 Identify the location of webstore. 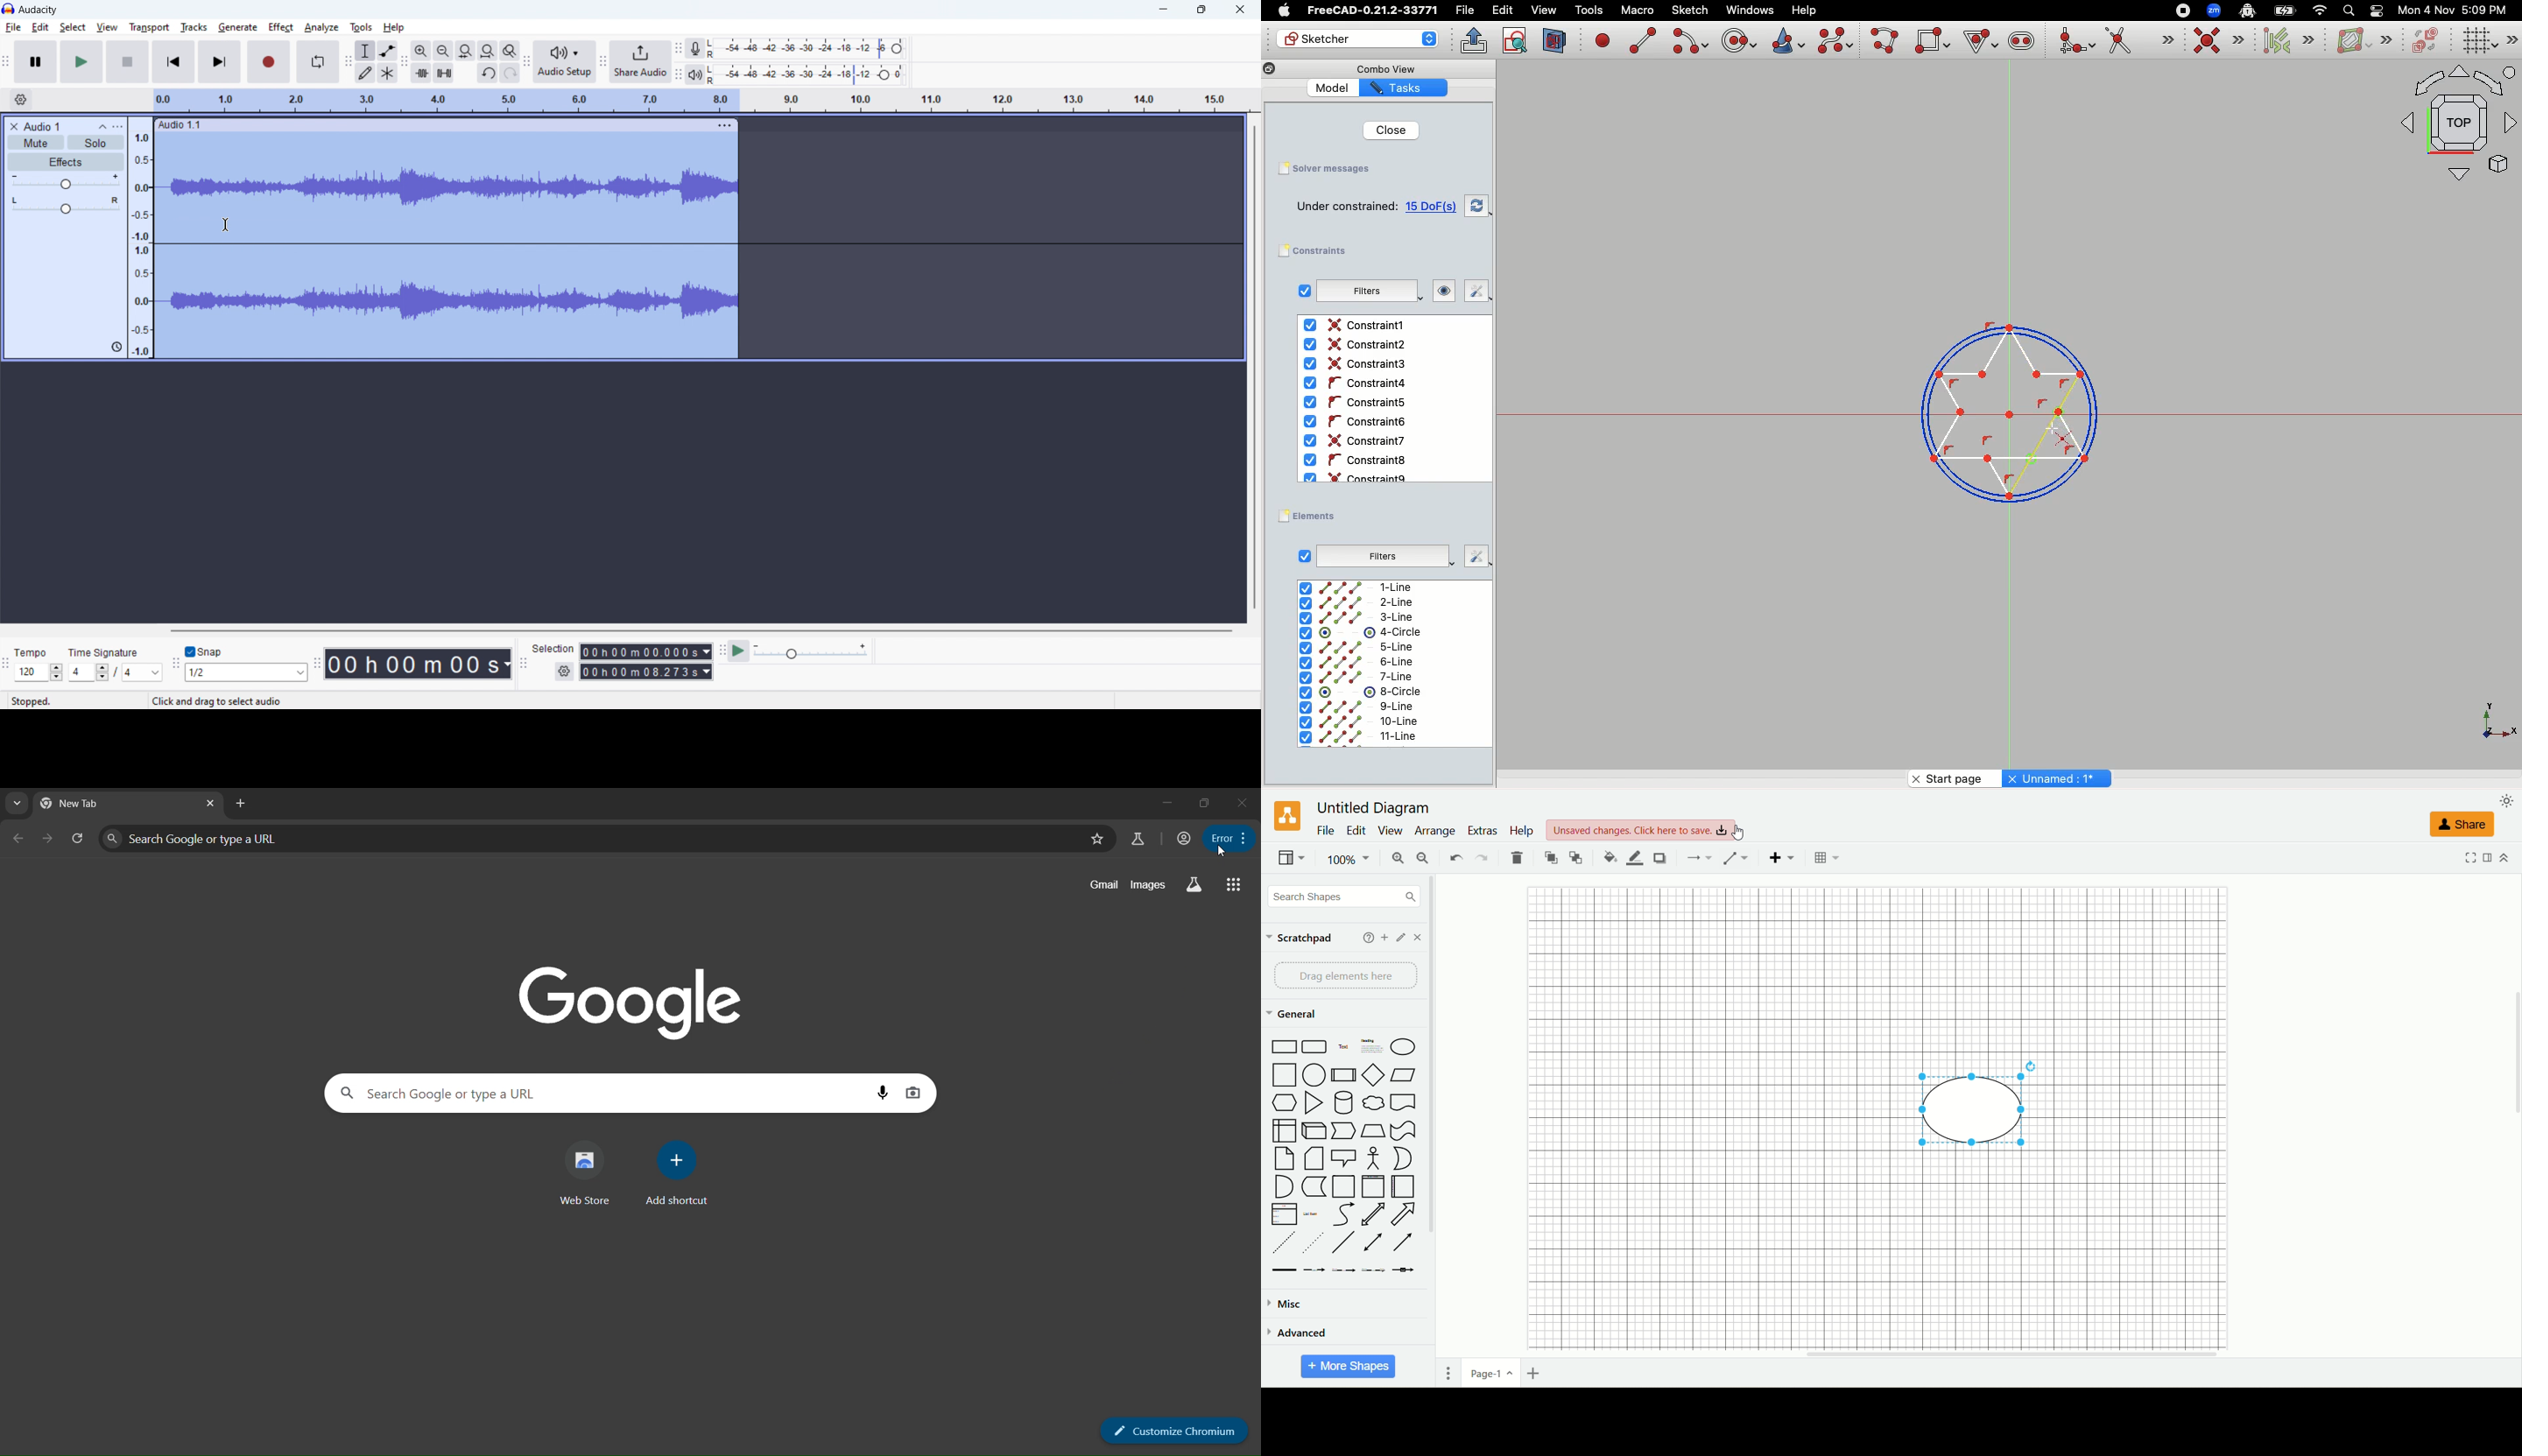
(590, 1171).